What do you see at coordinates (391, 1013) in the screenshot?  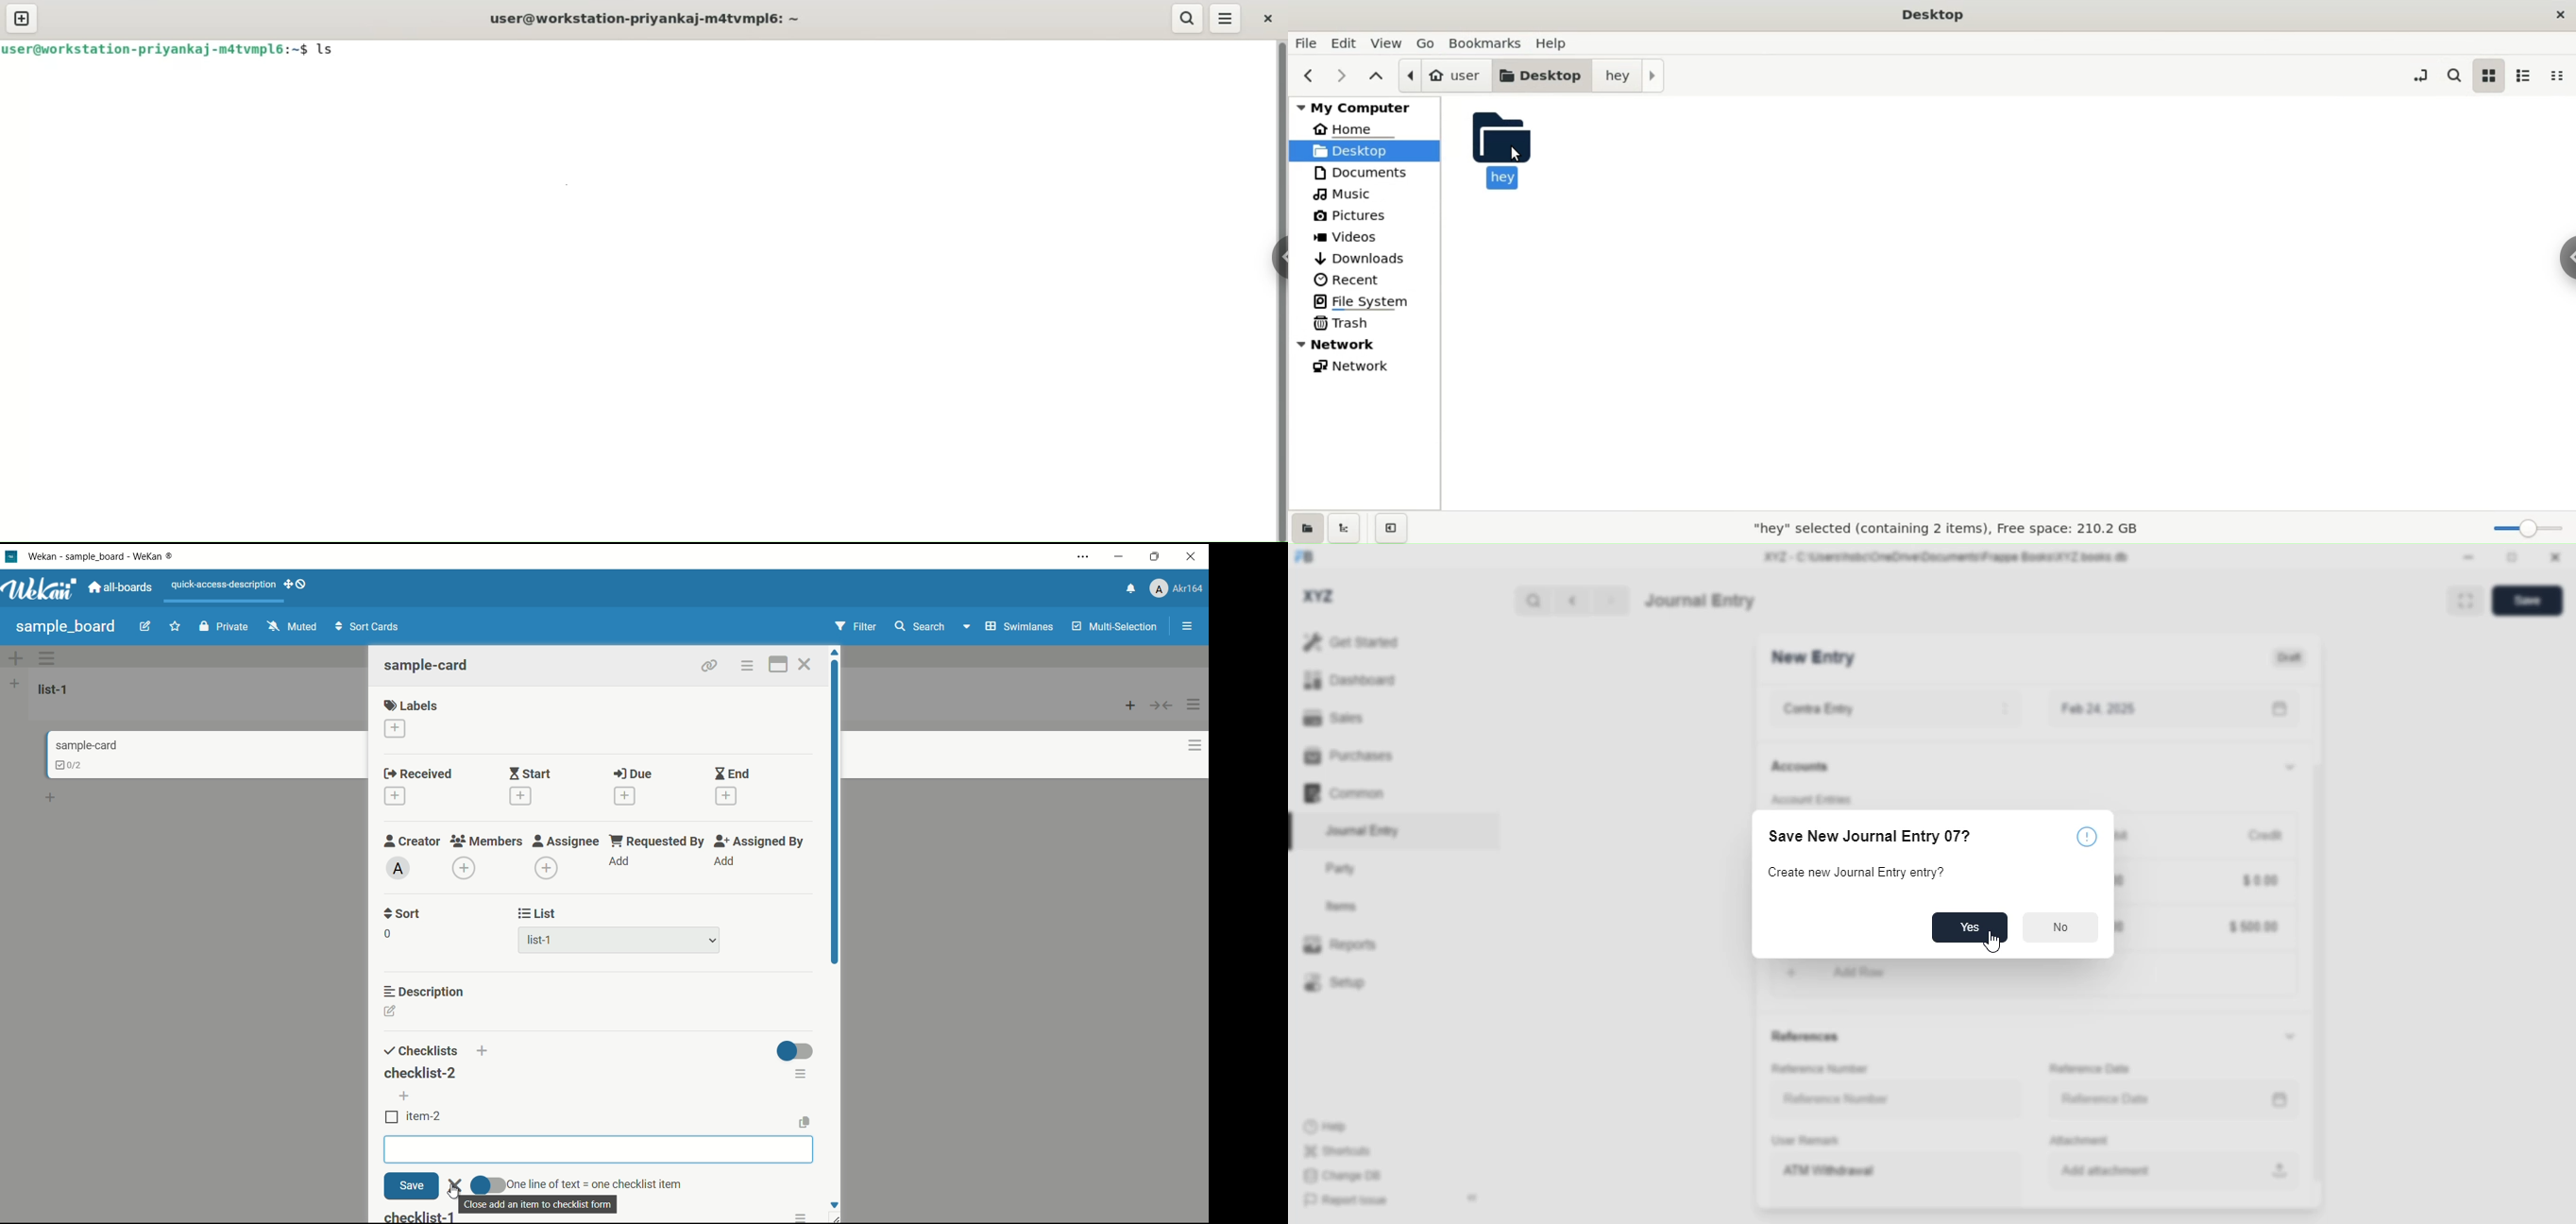 I see `add description` at bounding box center [391, 1013].